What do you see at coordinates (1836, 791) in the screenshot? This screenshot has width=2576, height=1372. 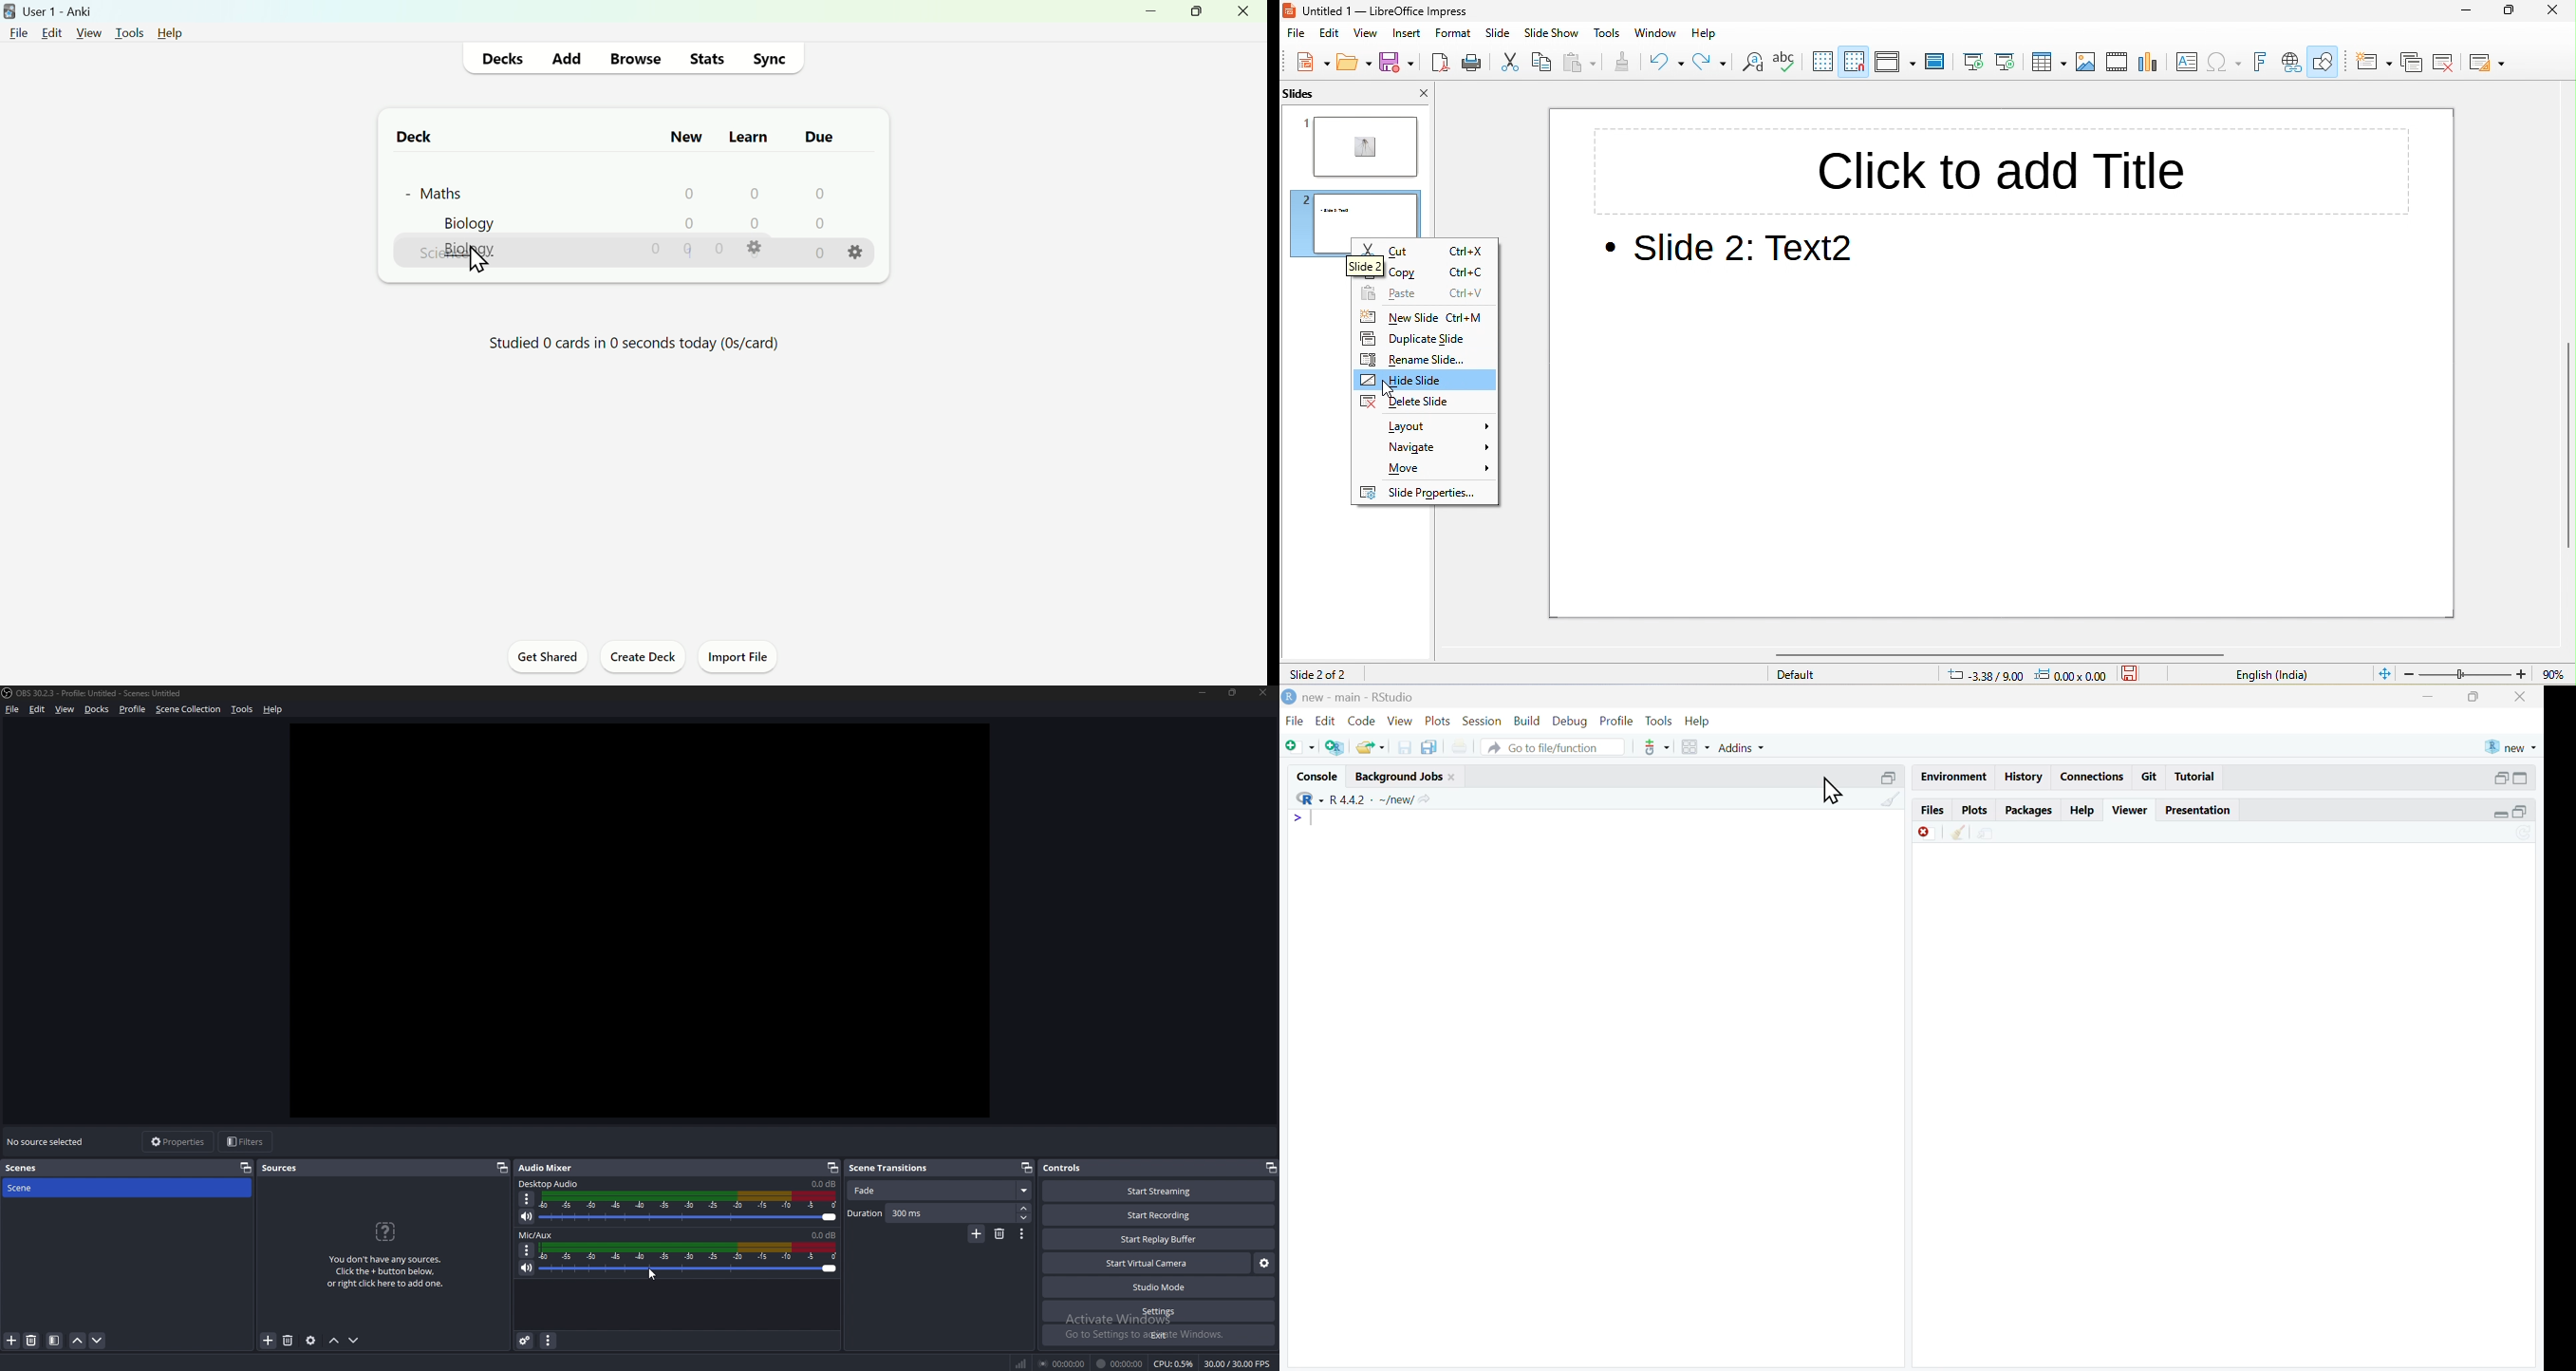 I see `cursor` at bounding box center [1836, 791].